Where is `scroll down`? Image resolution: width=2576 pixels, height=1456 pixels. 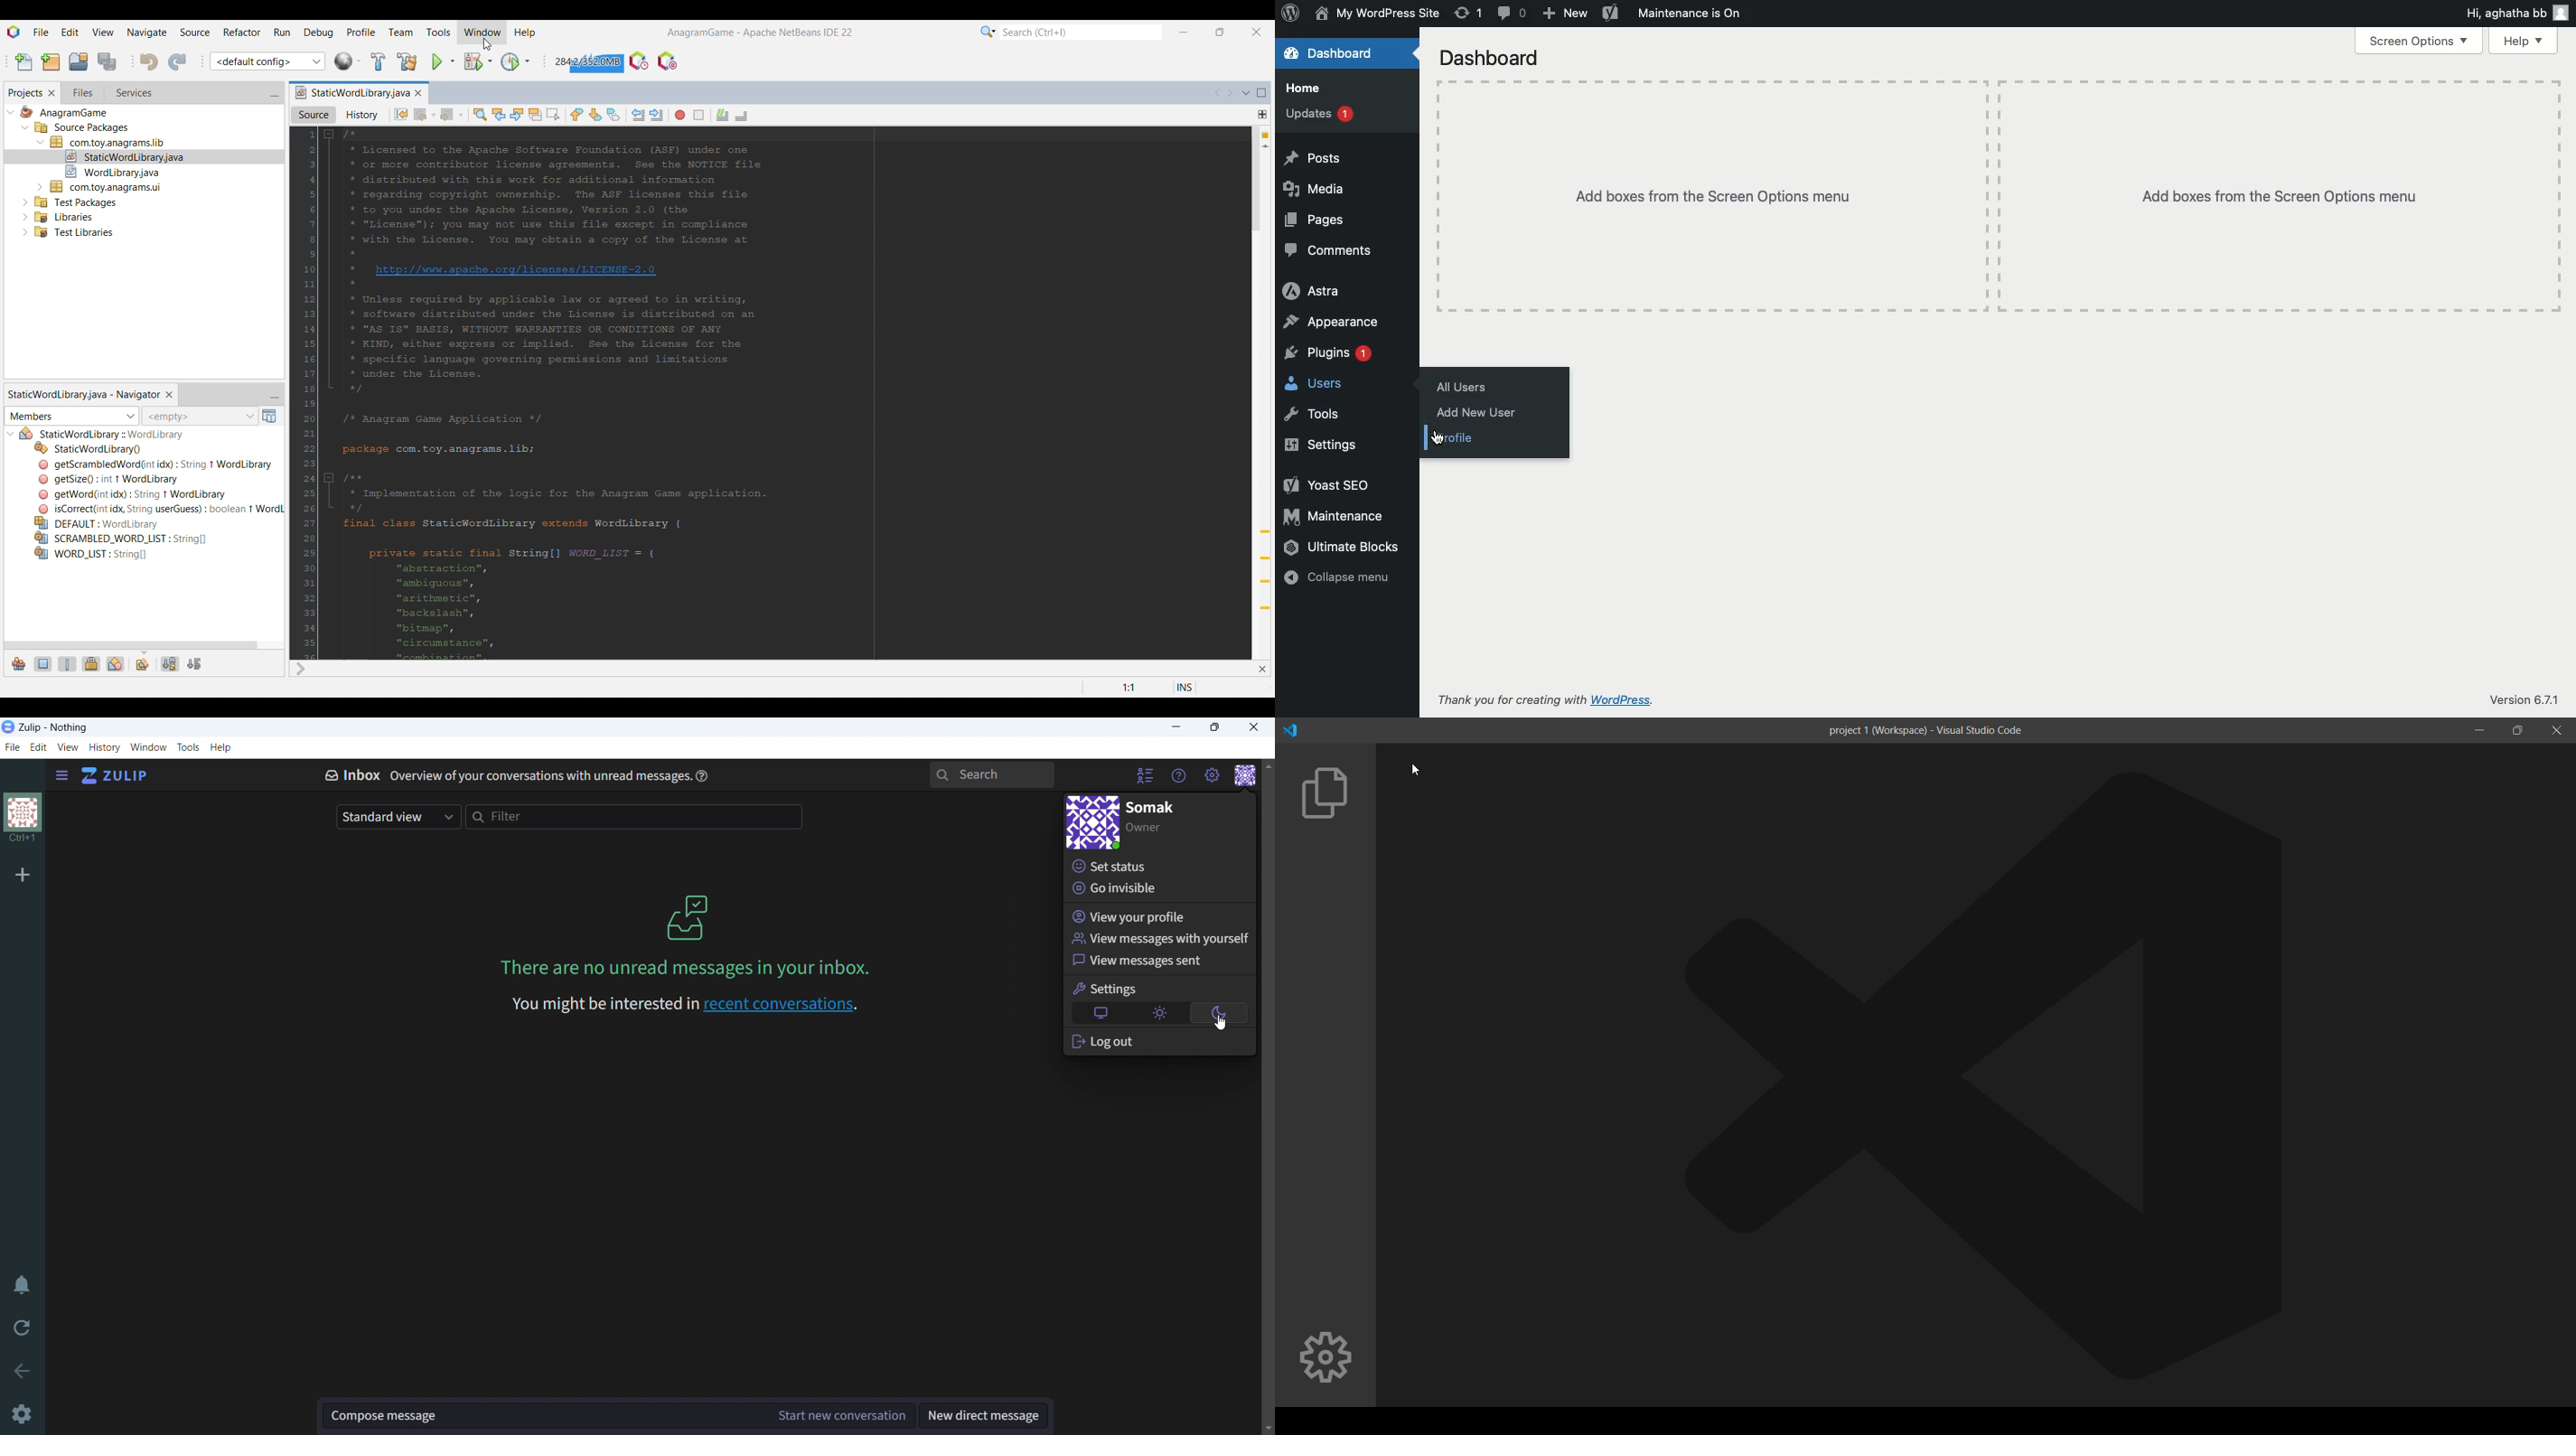
scroll down is located at coordinates (1267, 1428).